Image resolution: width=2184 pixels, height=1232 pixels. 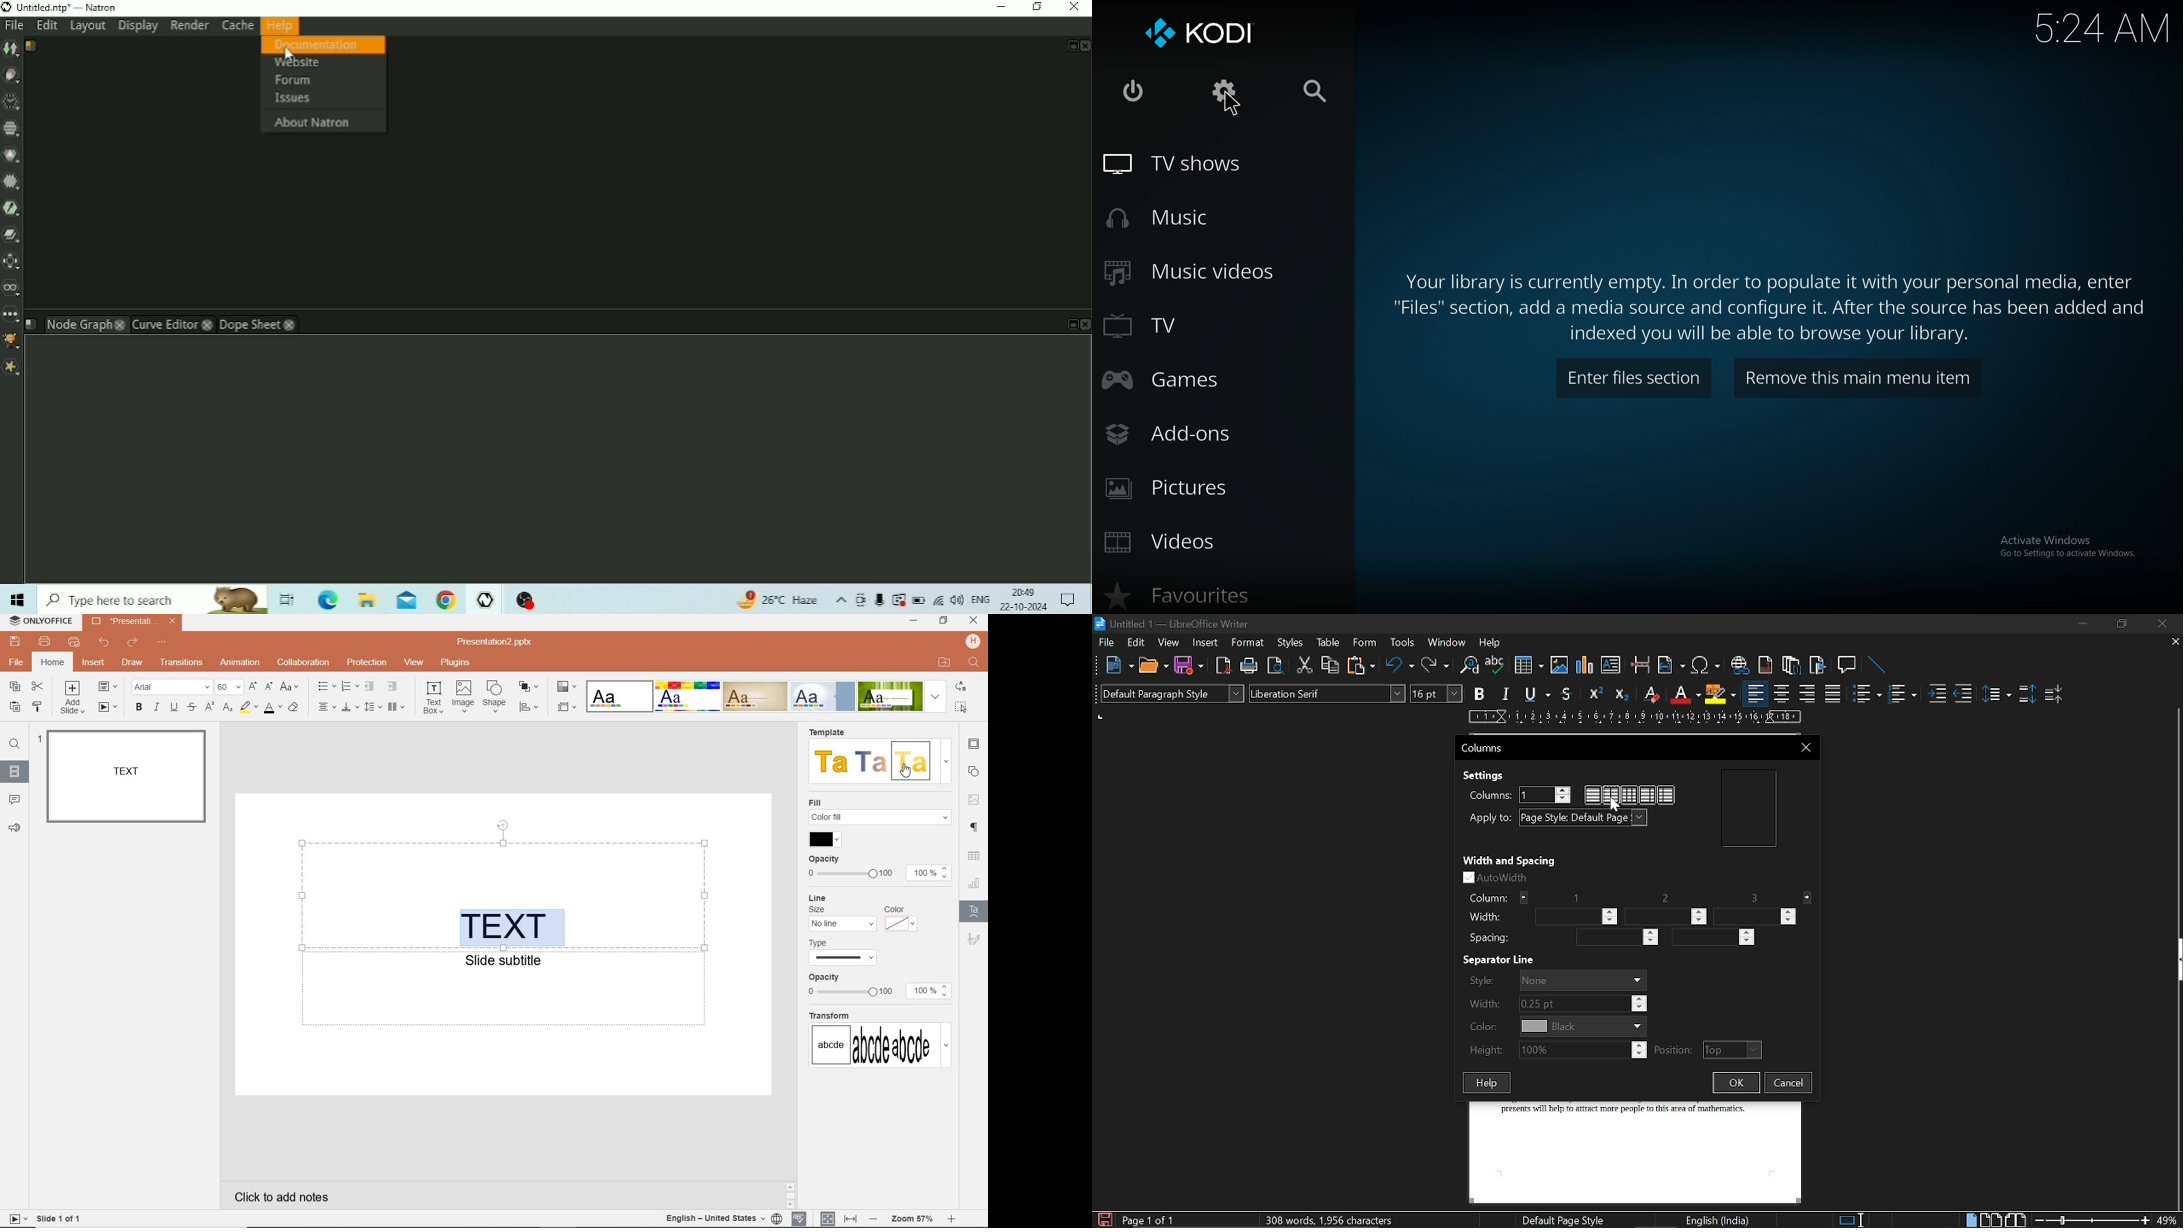 I want to click on Columns, so click(x=1488, y=747).